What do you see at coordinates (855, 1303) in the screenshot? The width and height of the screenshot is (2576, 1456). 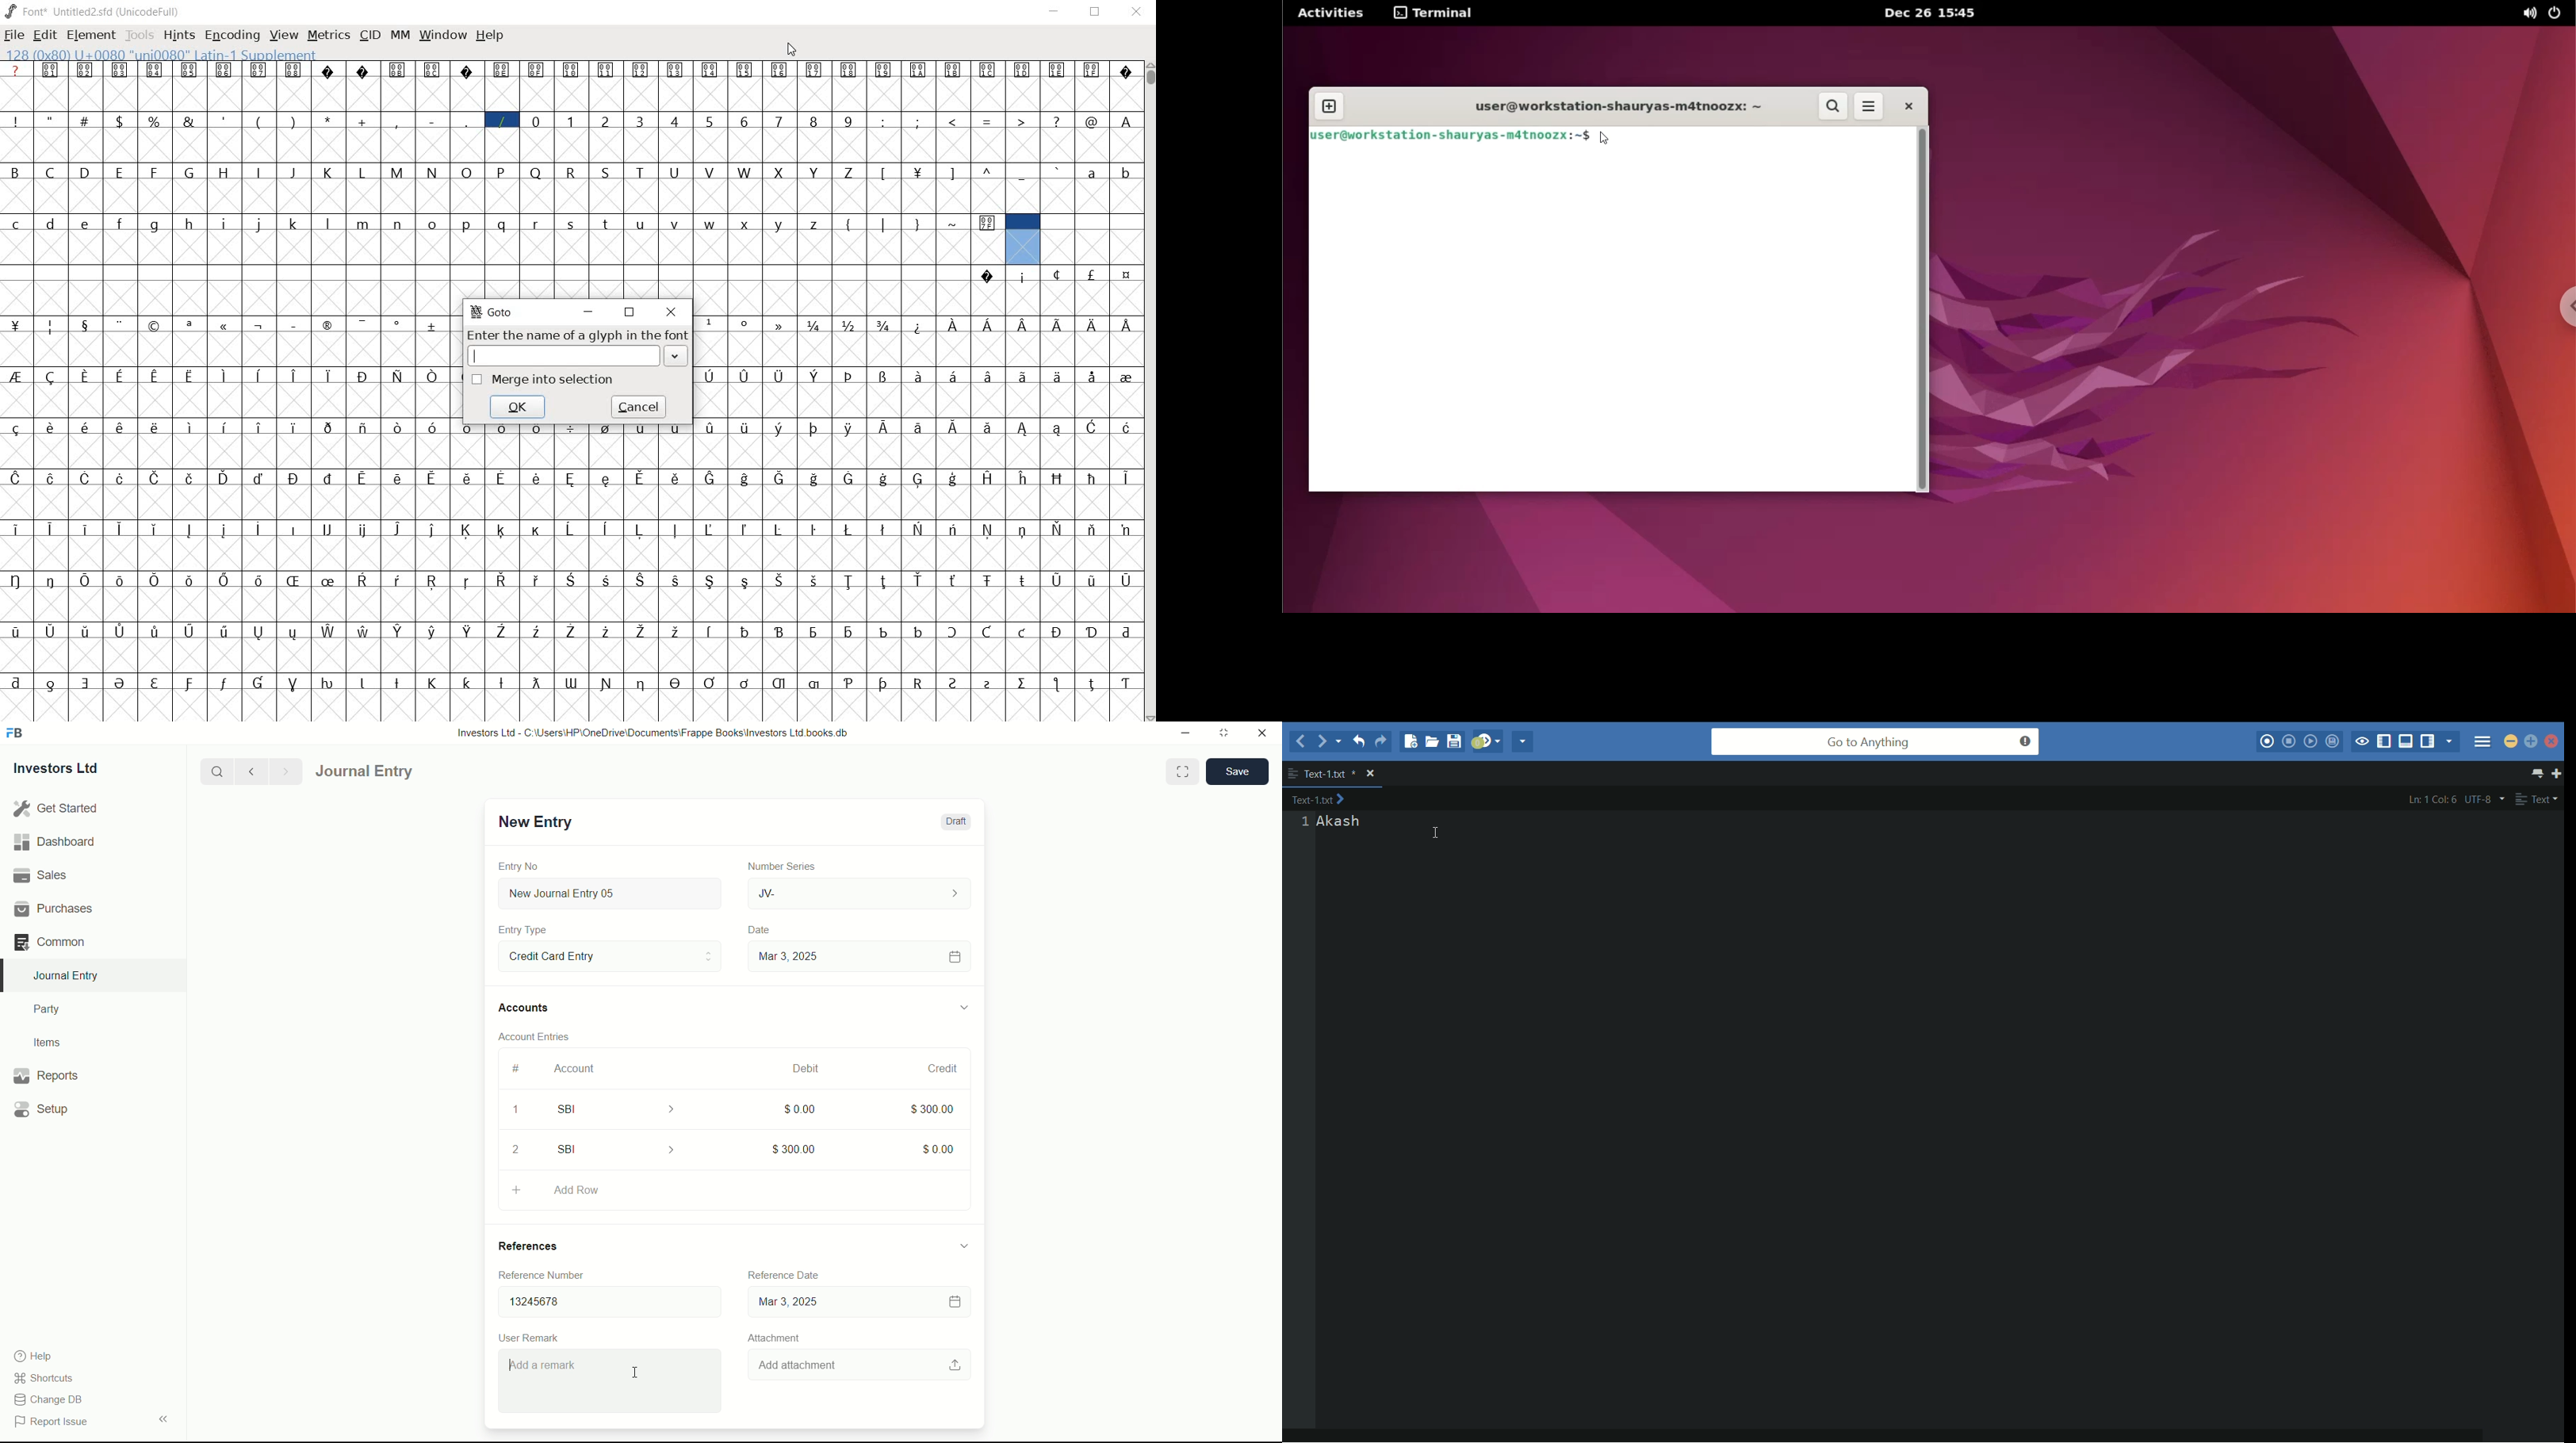 I see `dd-mm-yyyy` at bounding box center [855, 1303].